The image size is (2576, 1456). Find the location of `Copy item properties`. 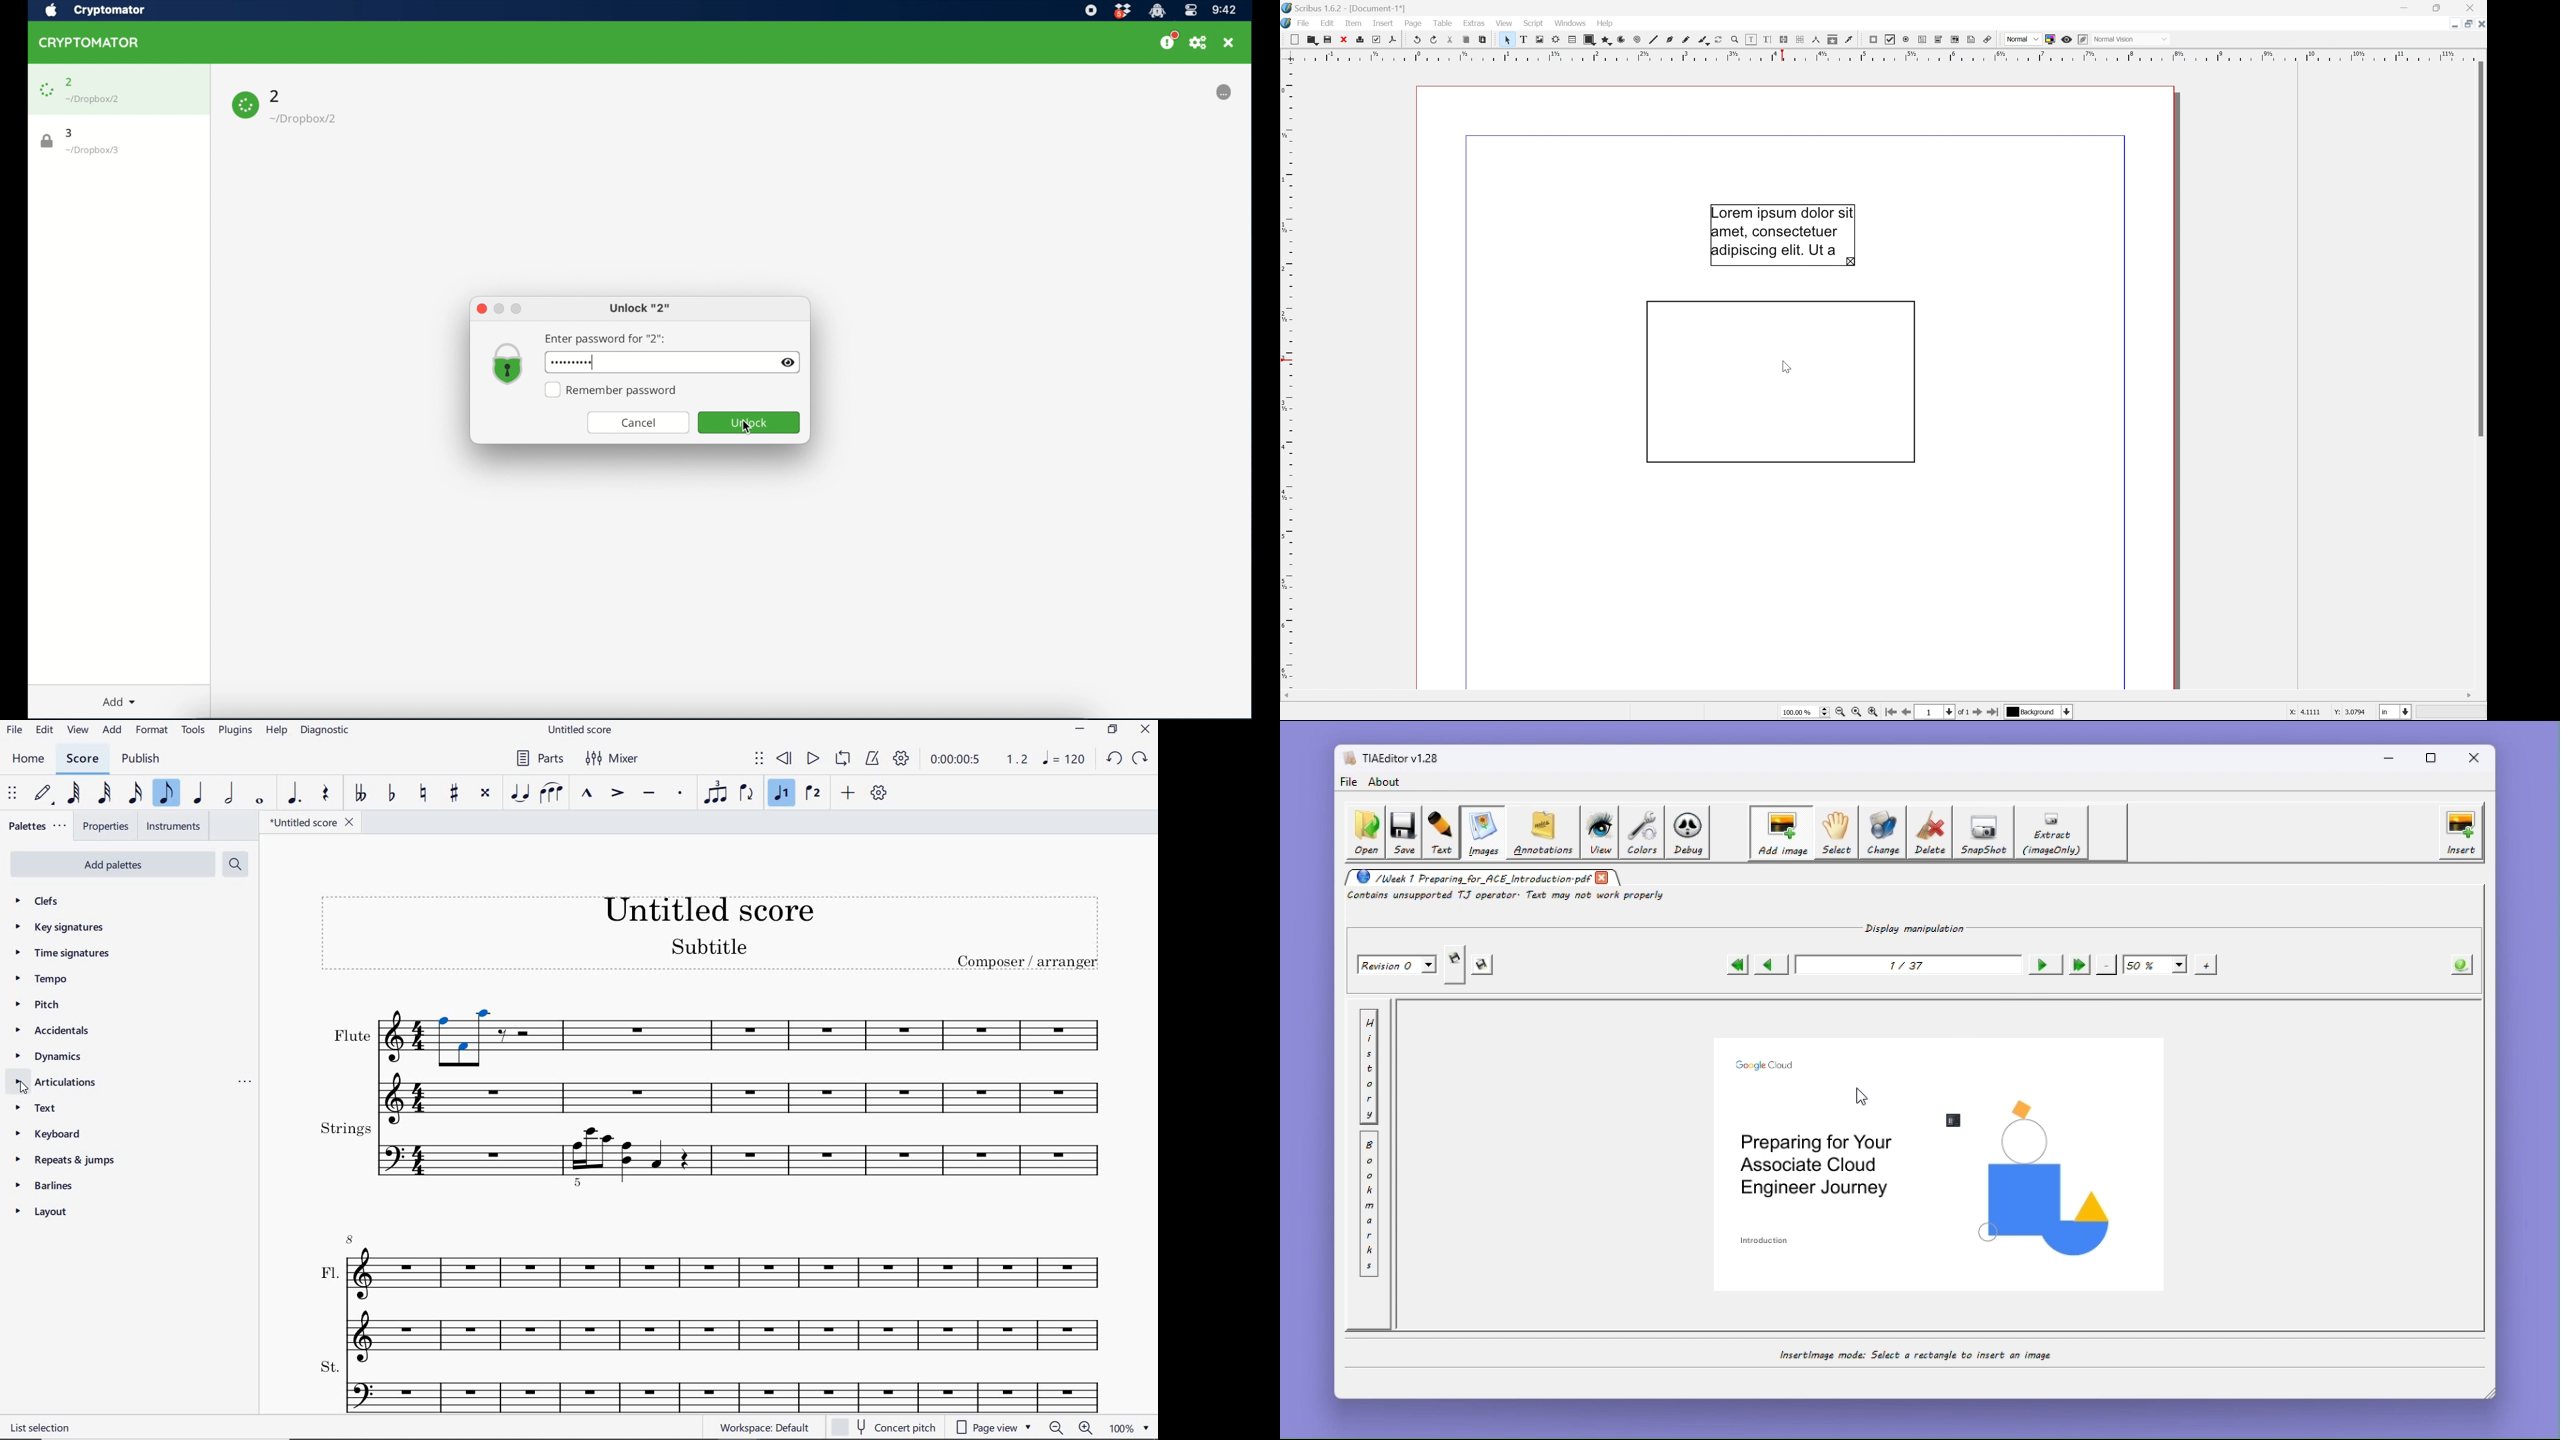

Copy item properties is located at coordinates (1833, 39).